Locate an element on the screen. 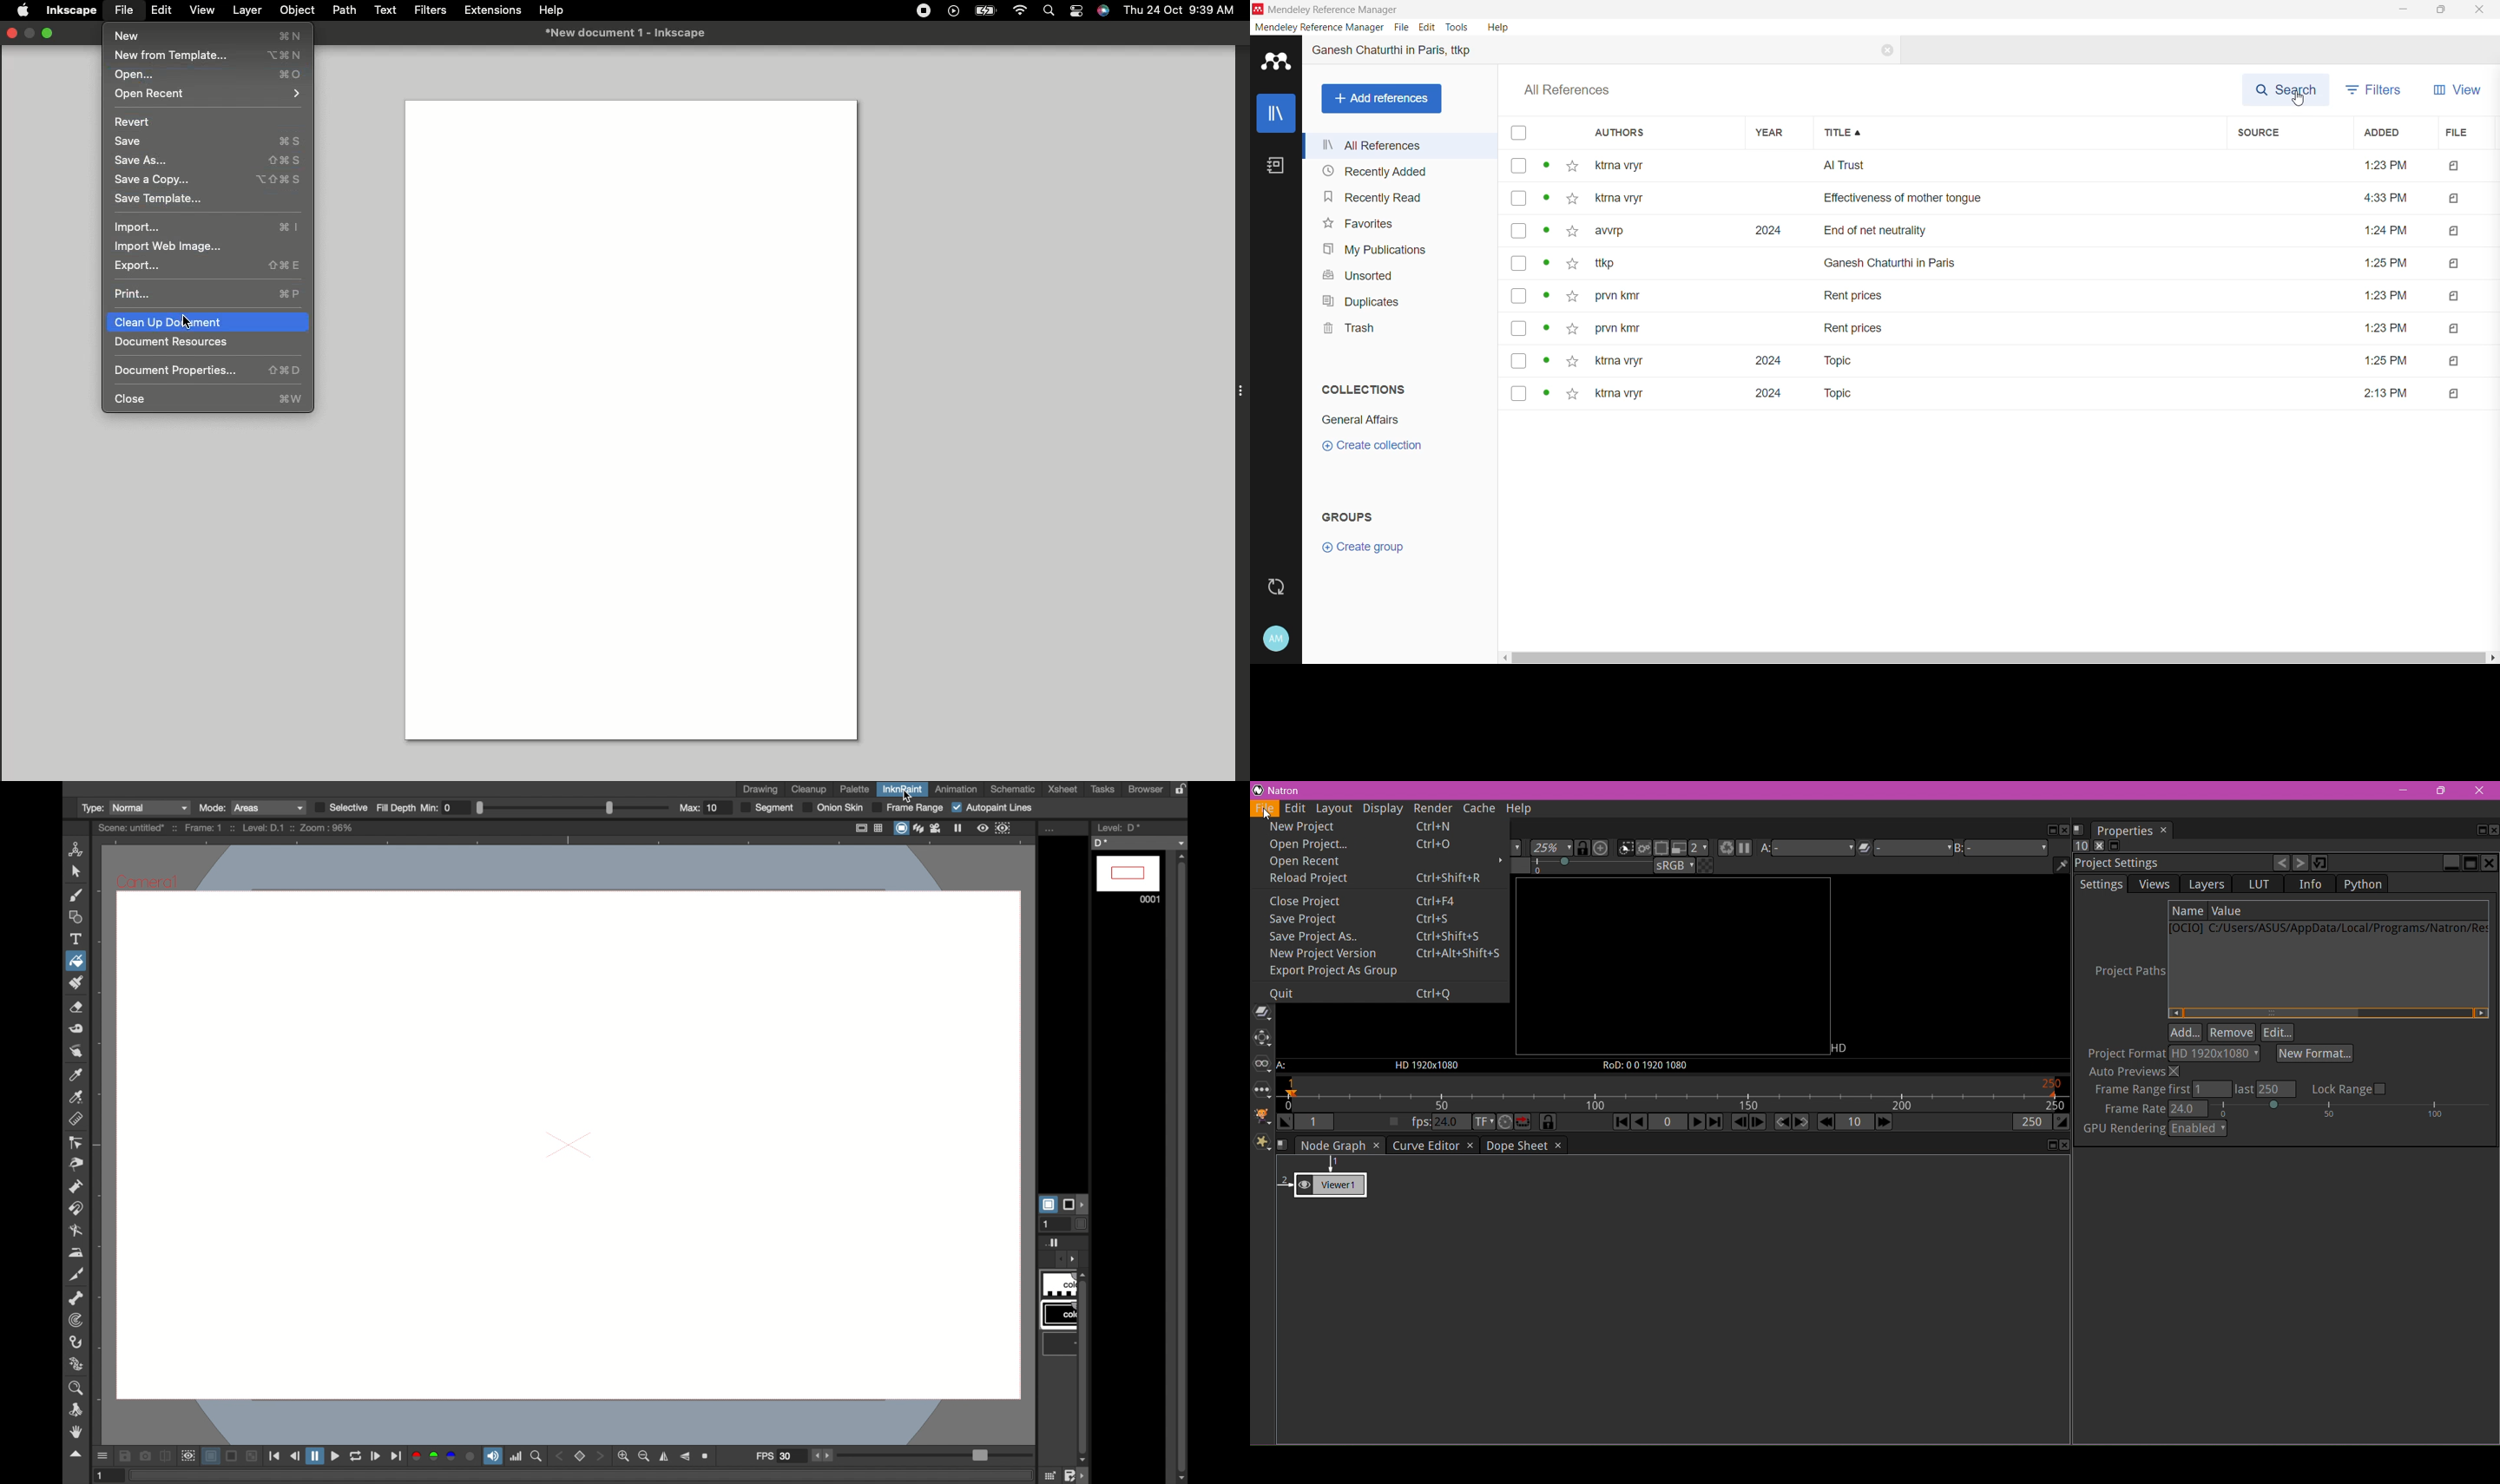 This screenshot has width=2520, height=1484. prvn kmr Rent prices 1:23 PM is located at coordinates (2003, 329).